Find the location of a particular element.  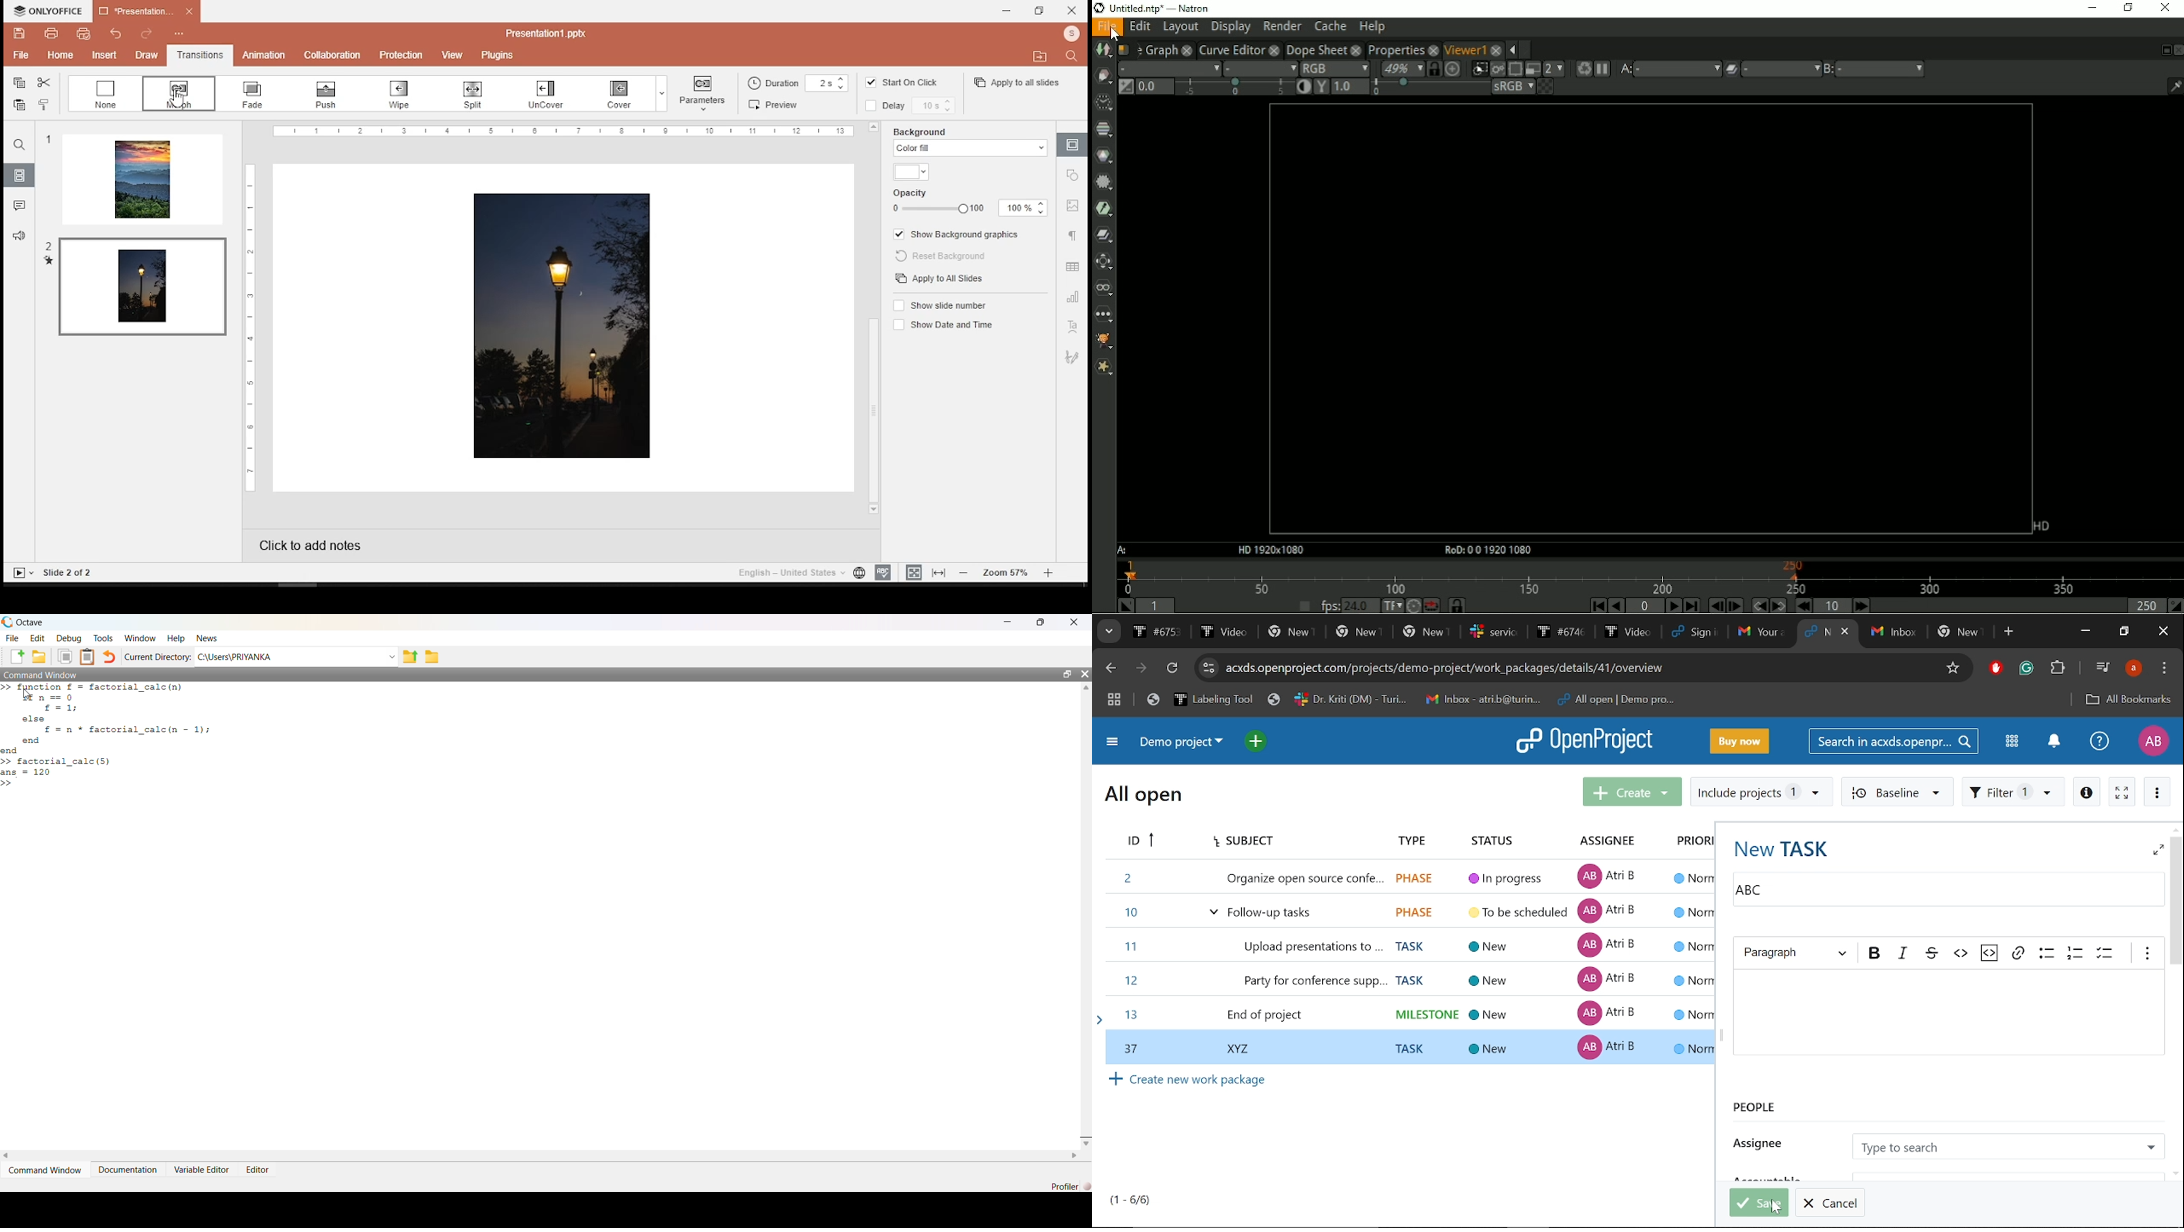

Close is located at coordinates (2165, 632).